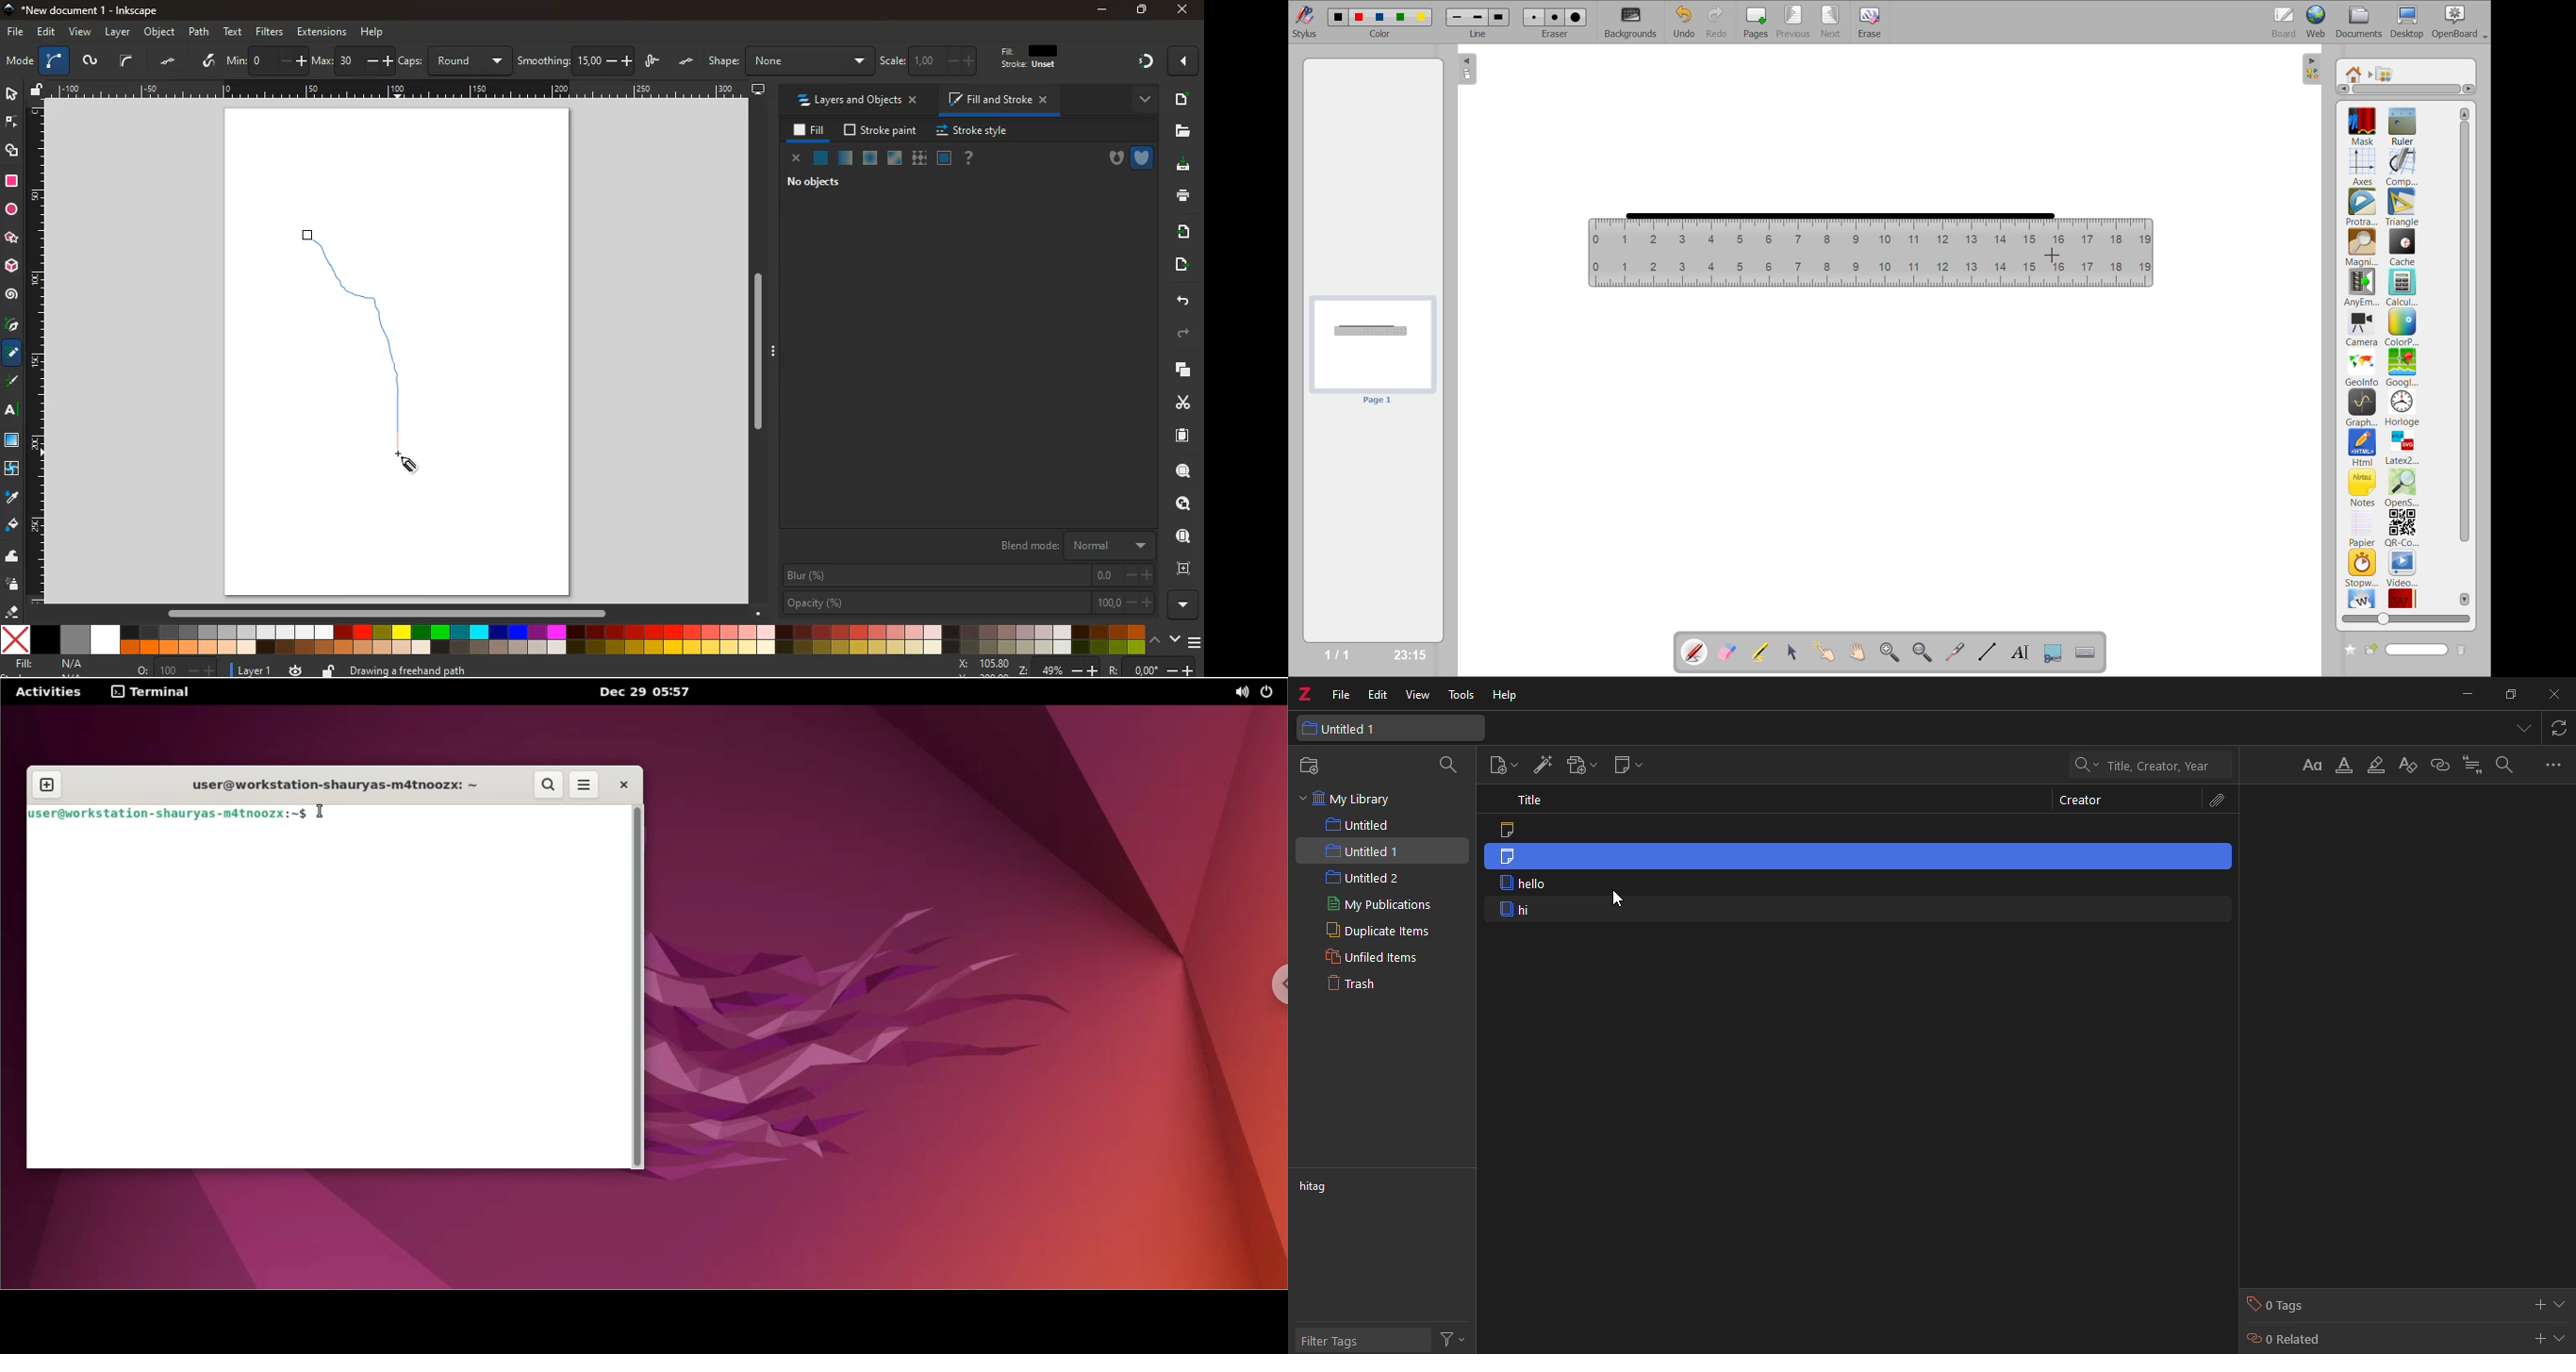 This screenshot has width=2576, height=1372. Describe the element at coordinates (2510, 696) in the screenshot. I see `maximize` at that location.